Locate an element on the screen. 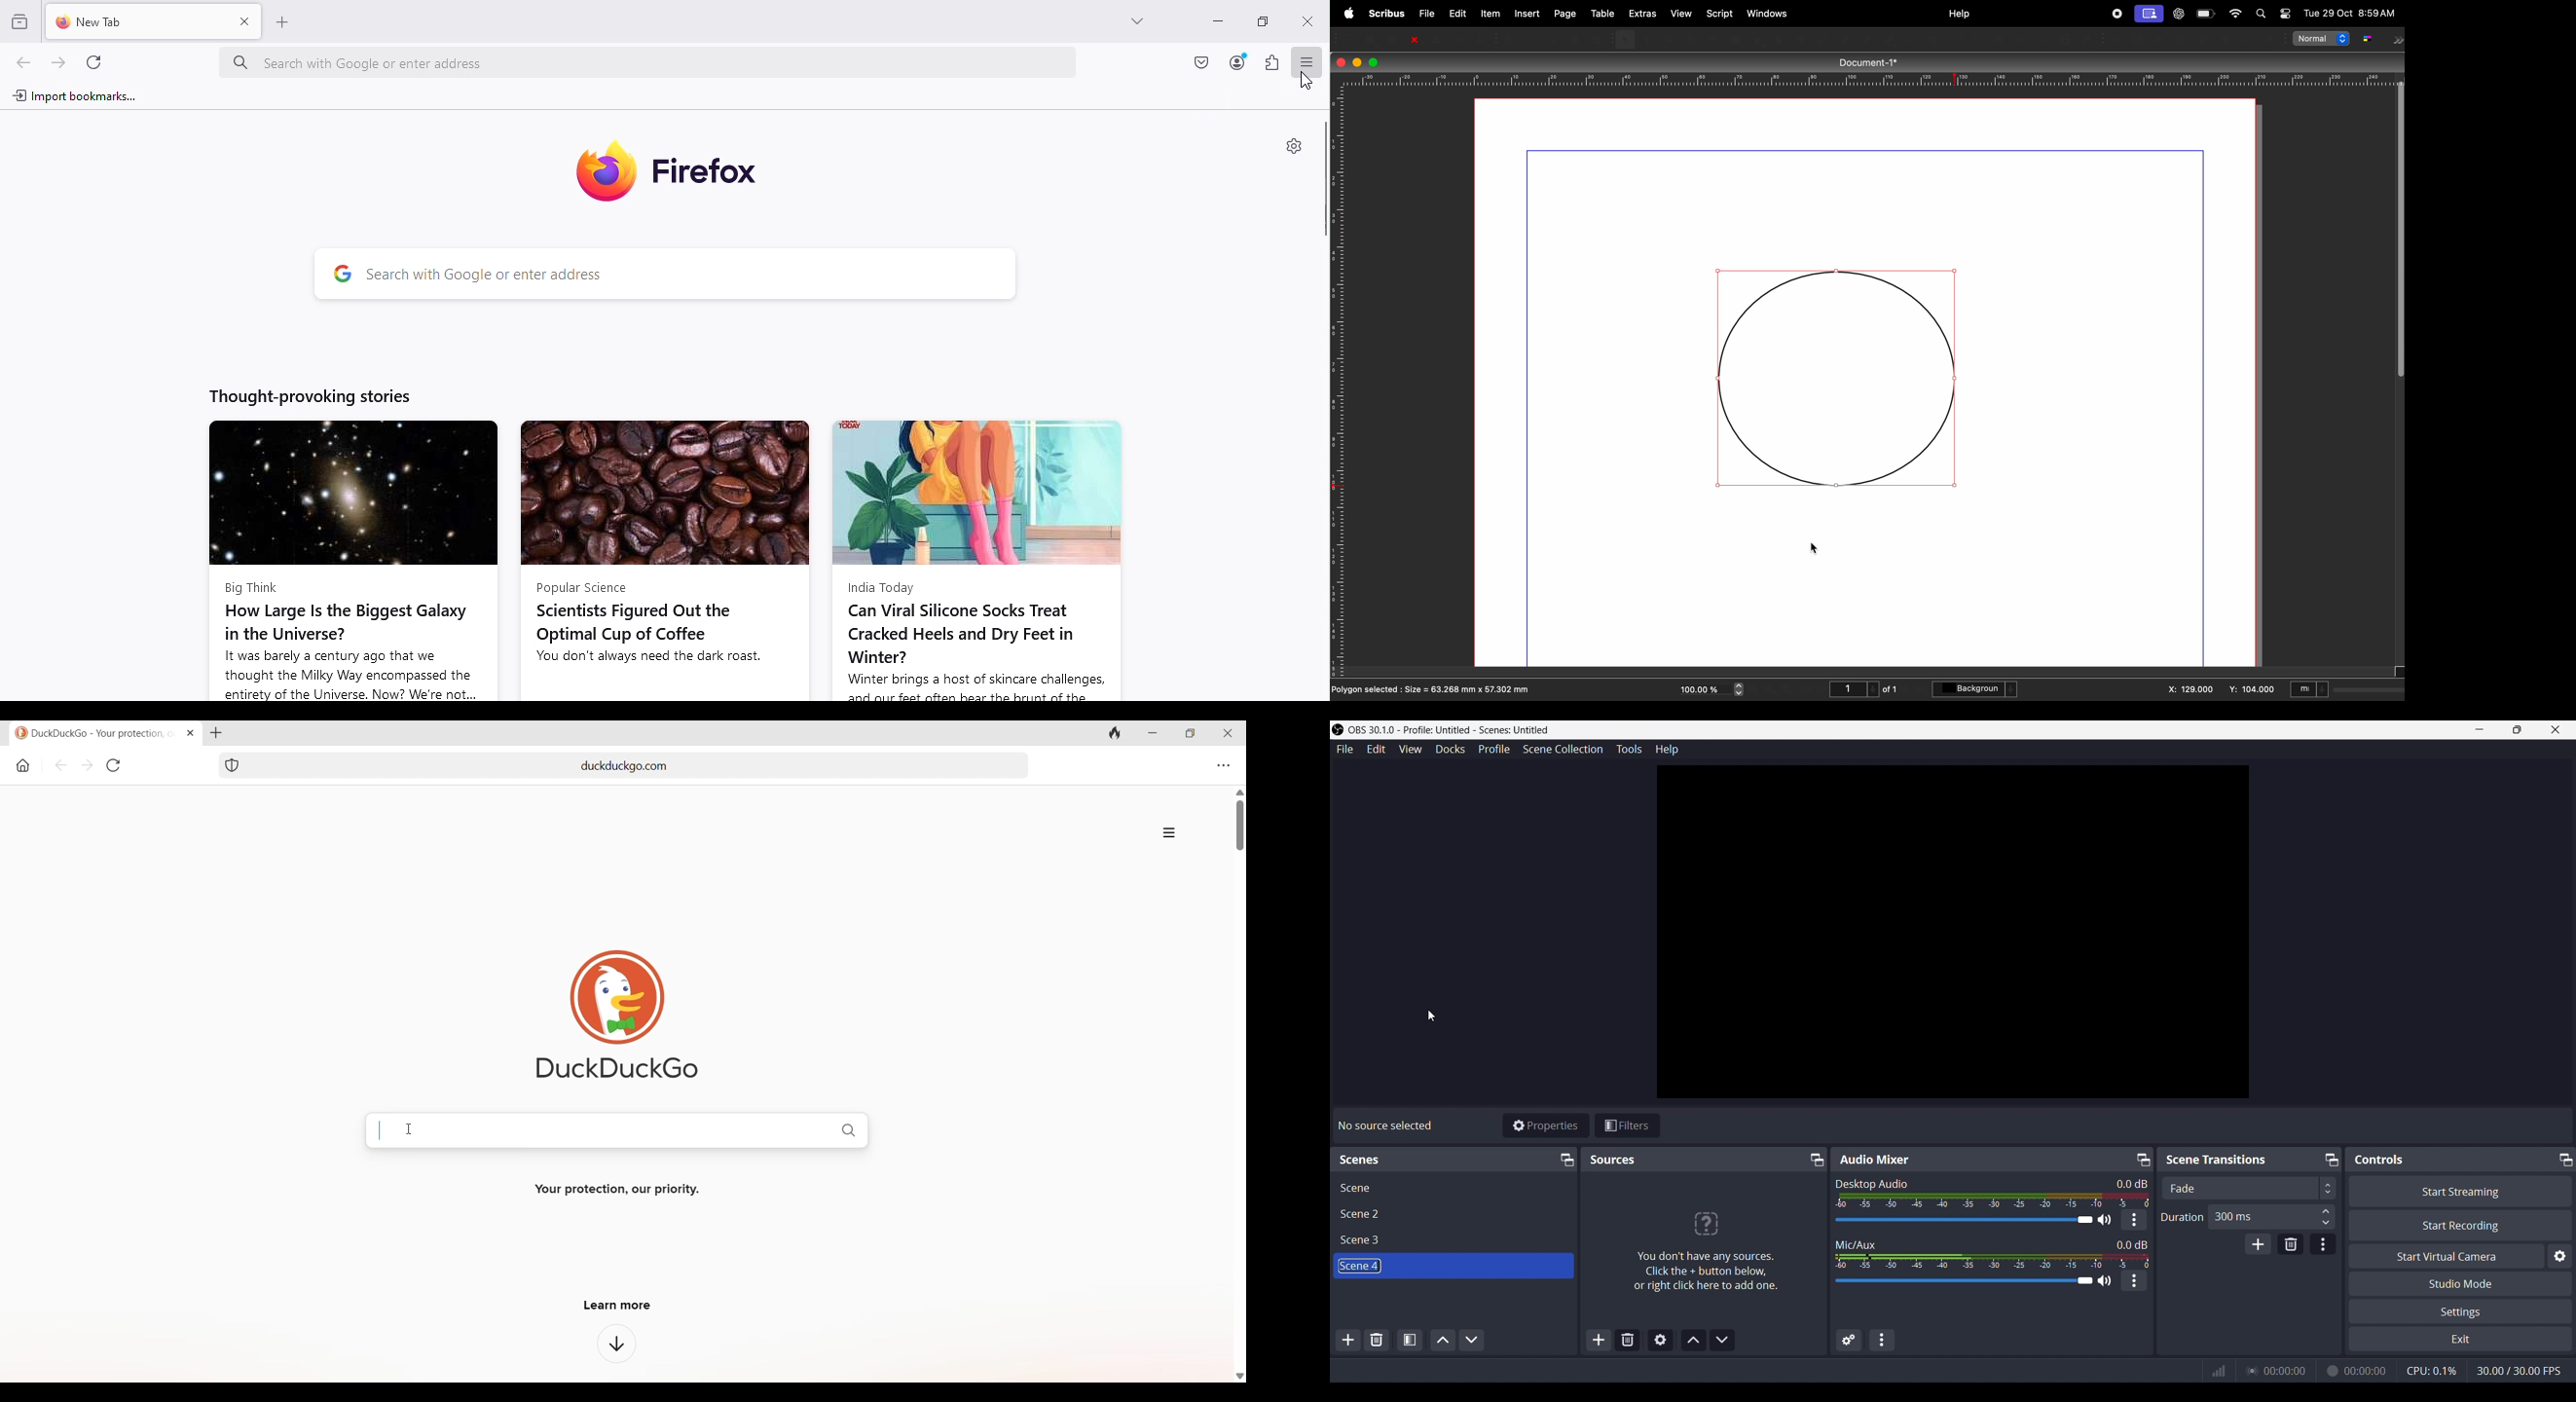  next is located at coordinates (2398, 41).